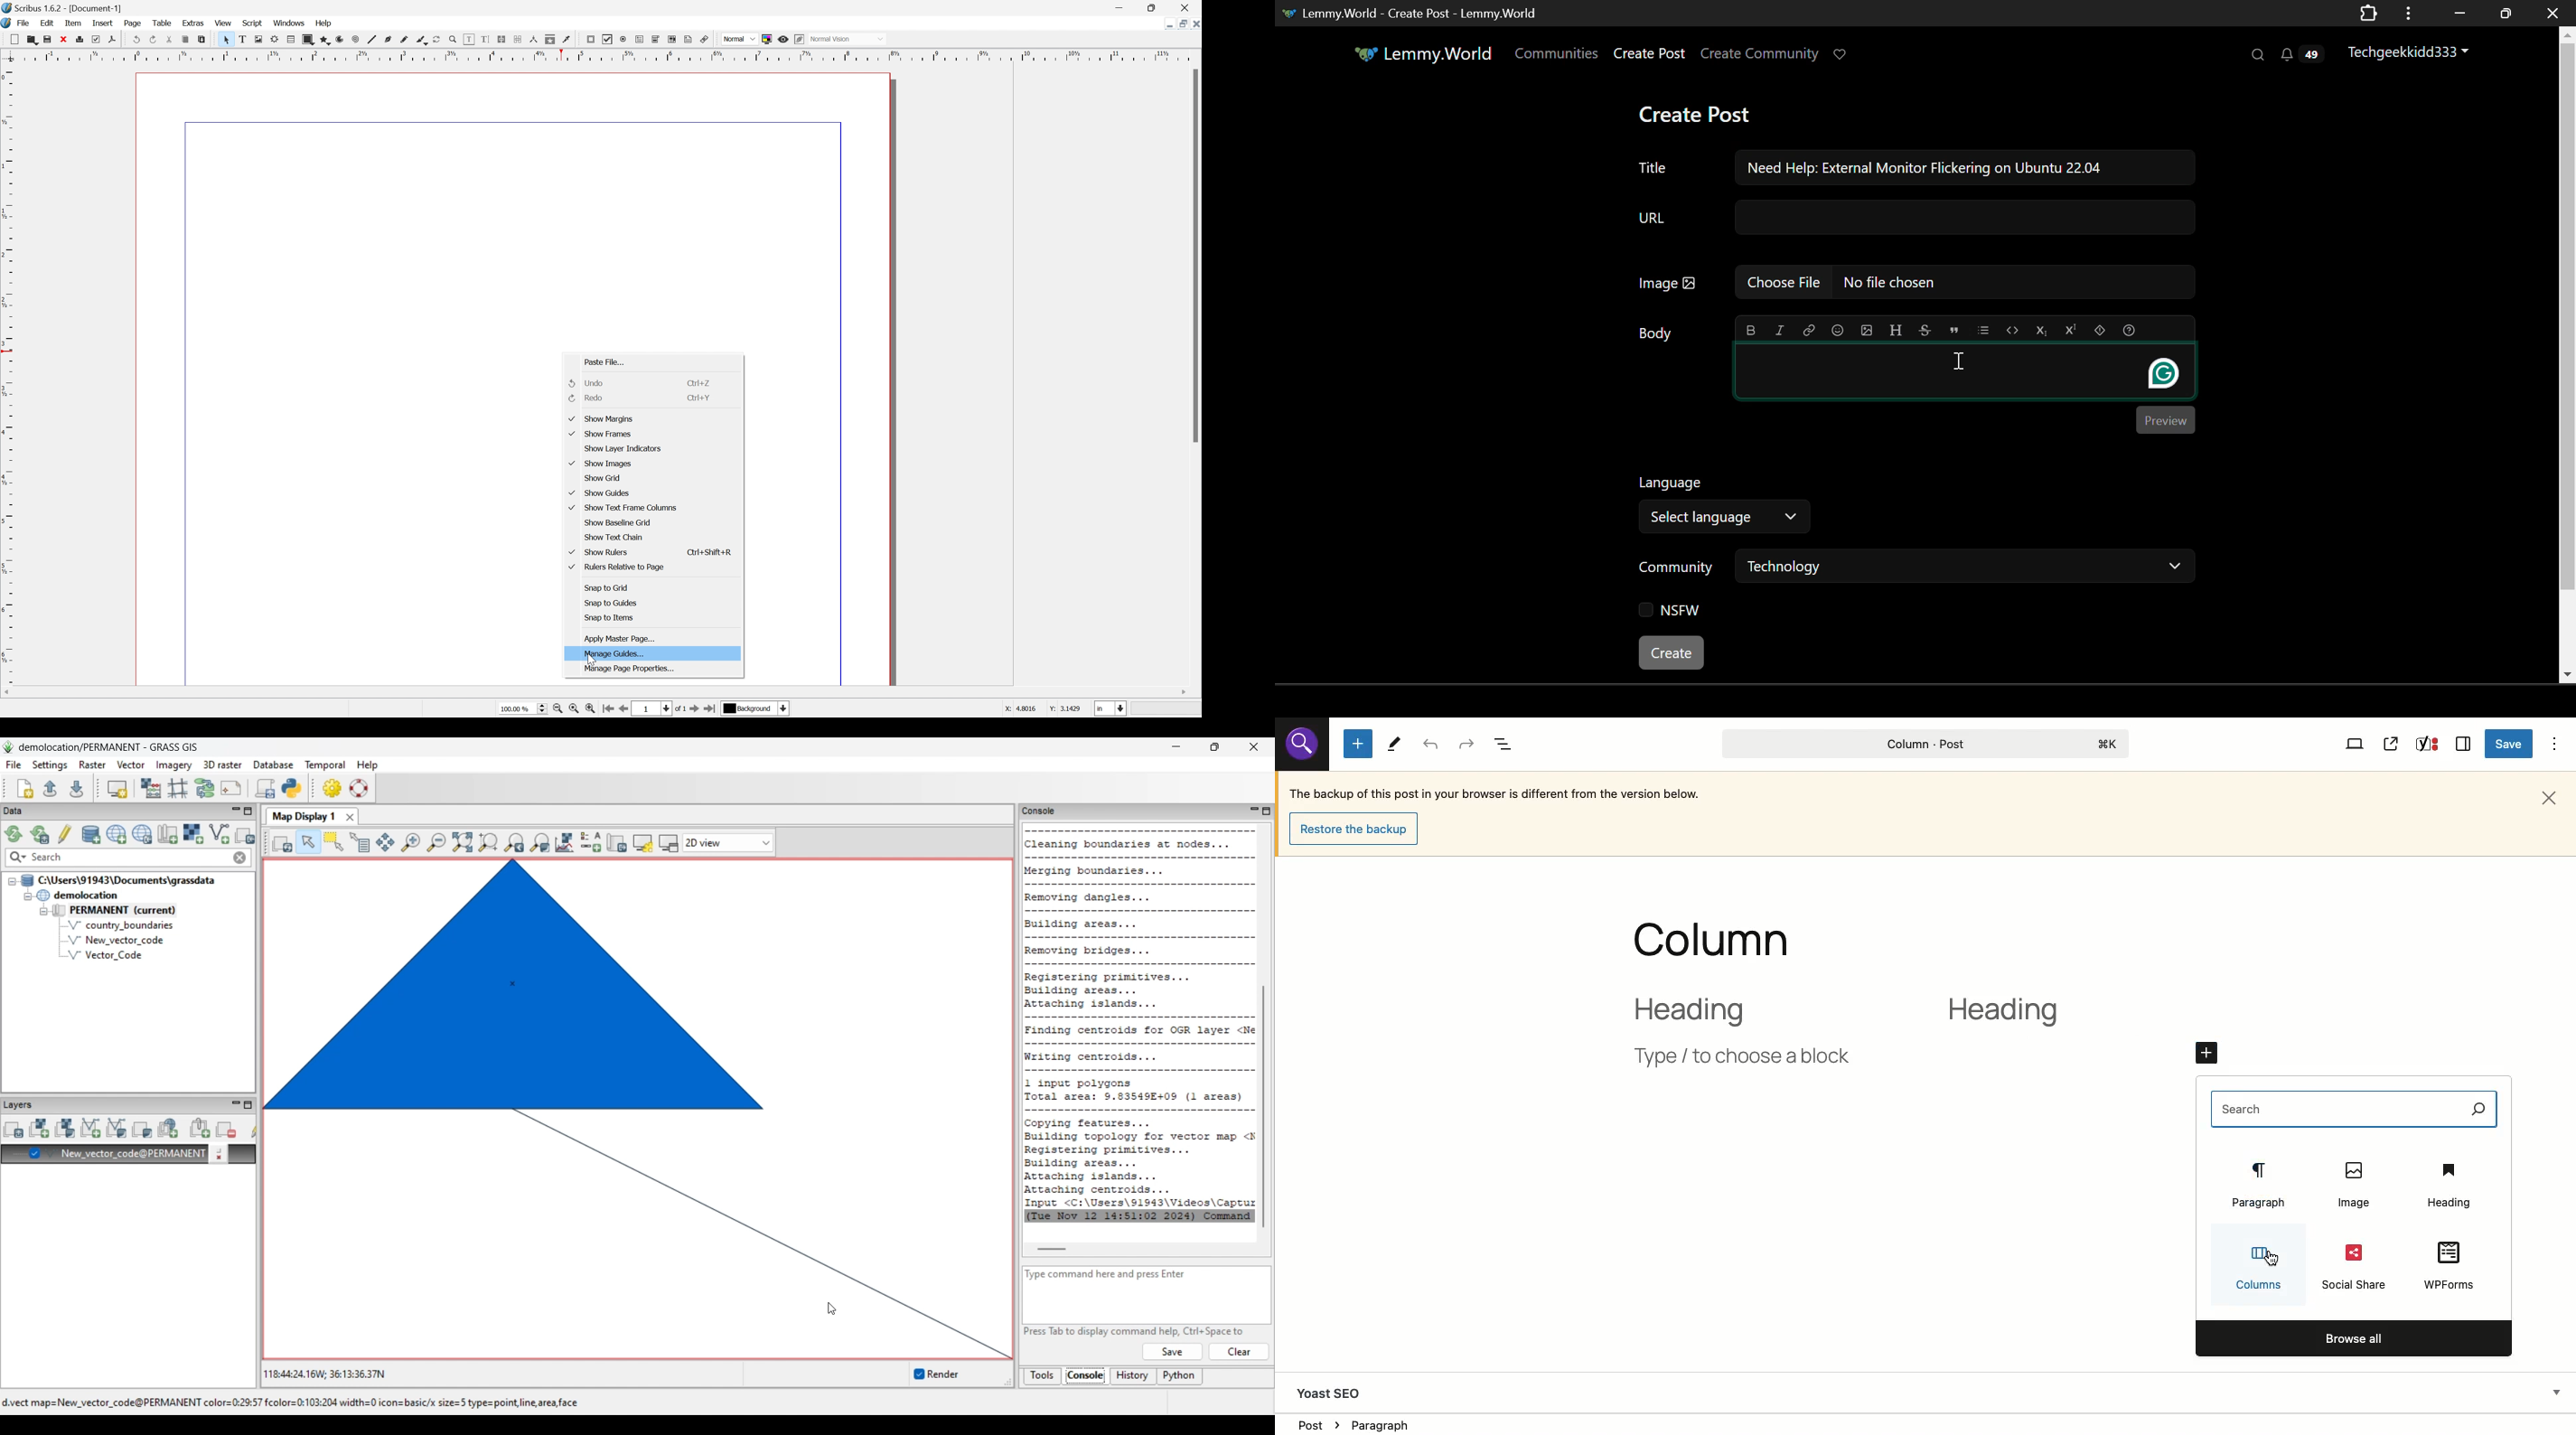  I want to click on page, so click(132, 23).